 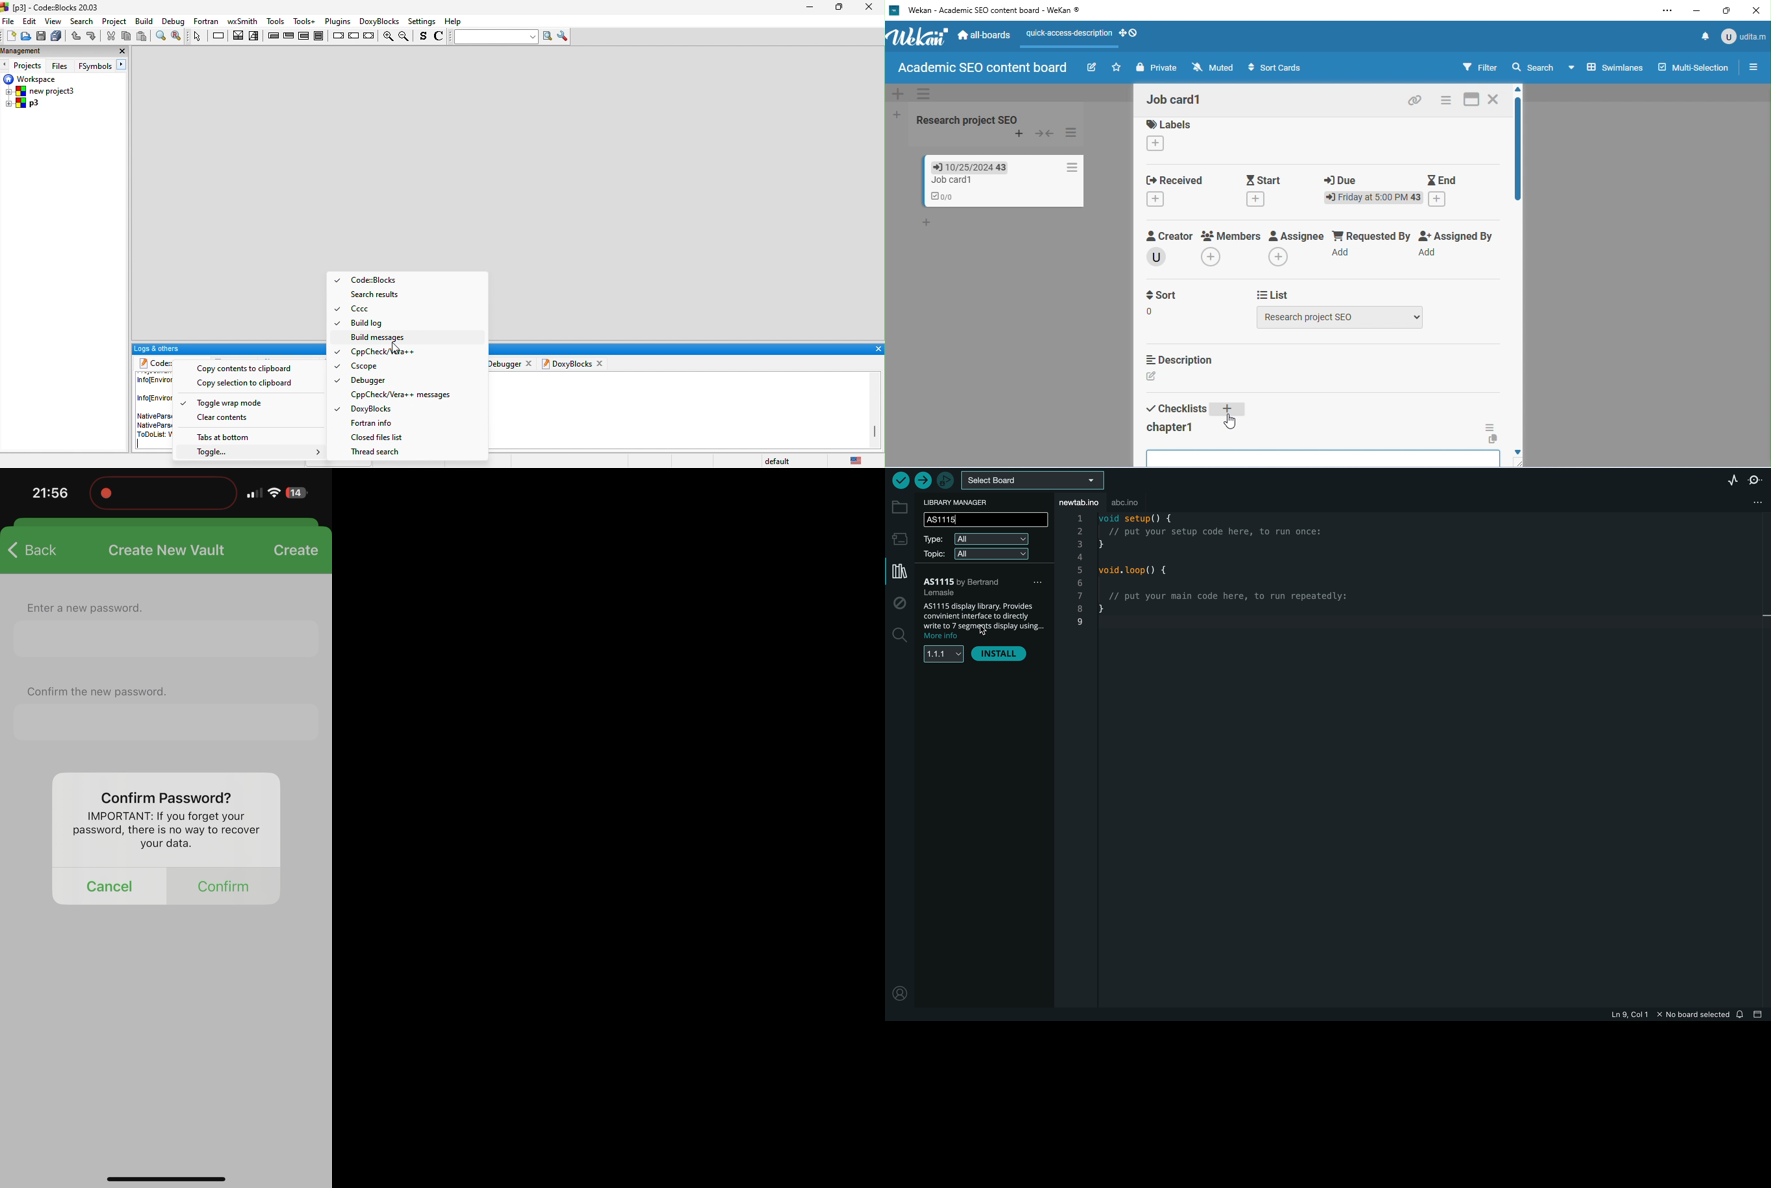 I want to click on doxyblocks, so click(x=393, y=410).